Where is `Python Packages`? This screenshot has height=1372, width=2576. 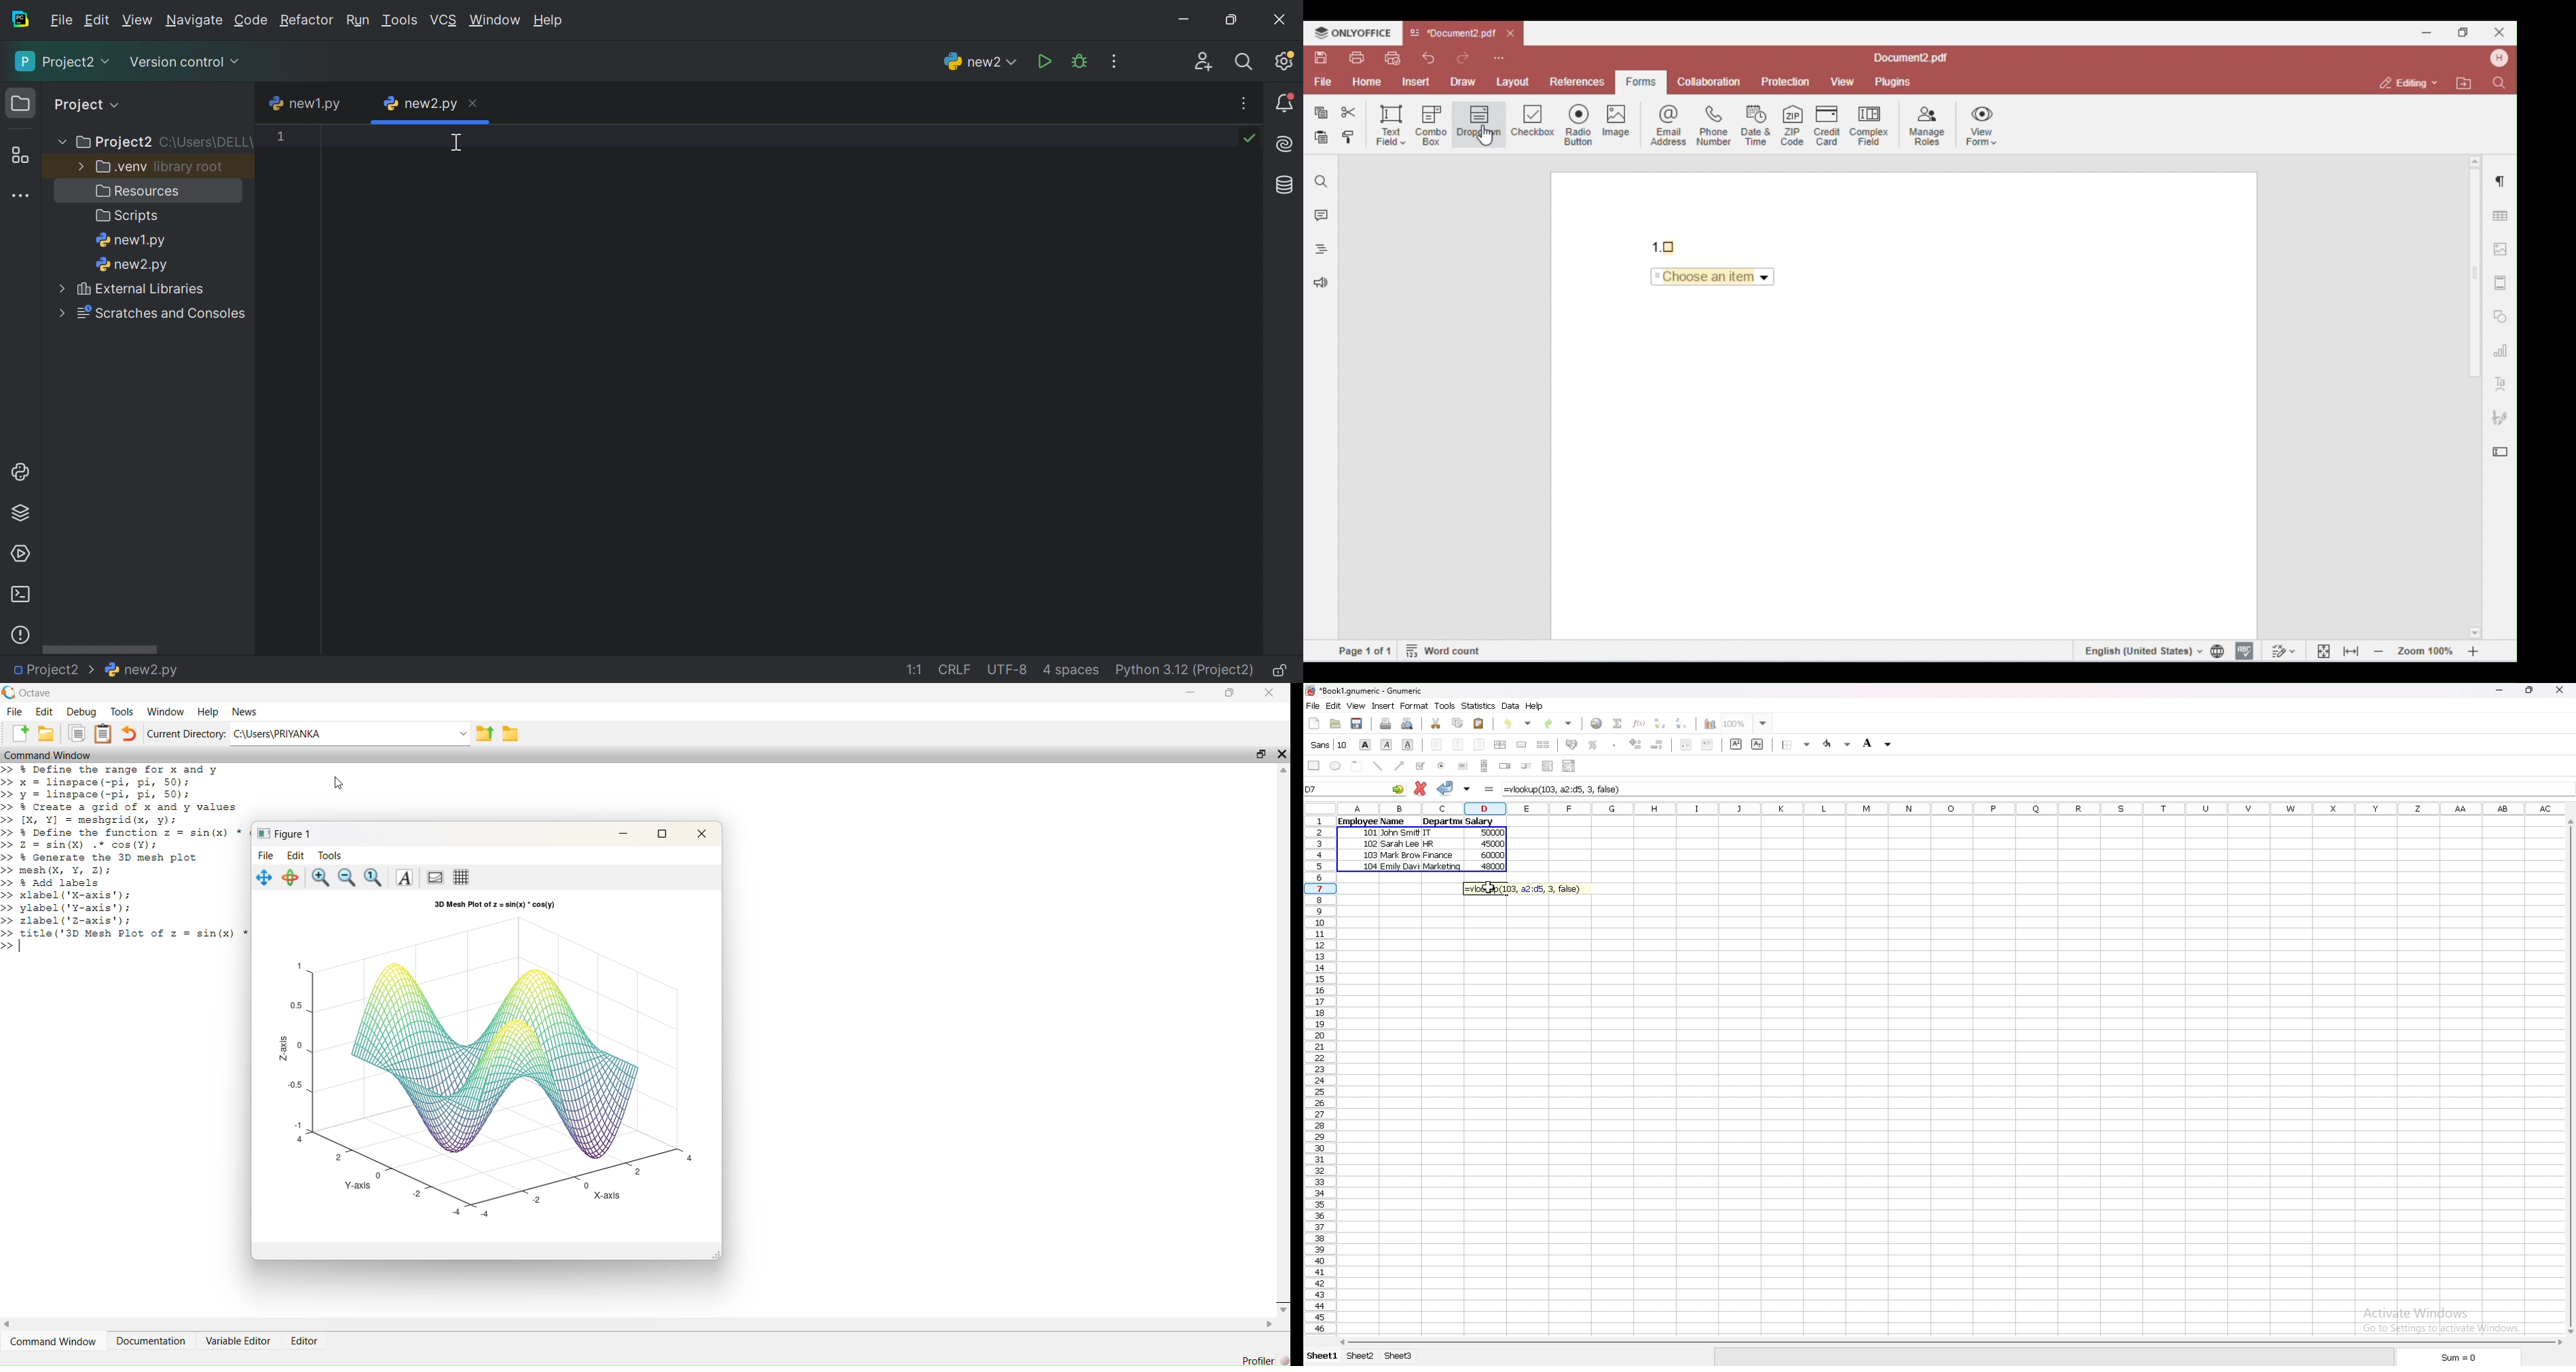
Python Packages is located at coordinates (20, 515).